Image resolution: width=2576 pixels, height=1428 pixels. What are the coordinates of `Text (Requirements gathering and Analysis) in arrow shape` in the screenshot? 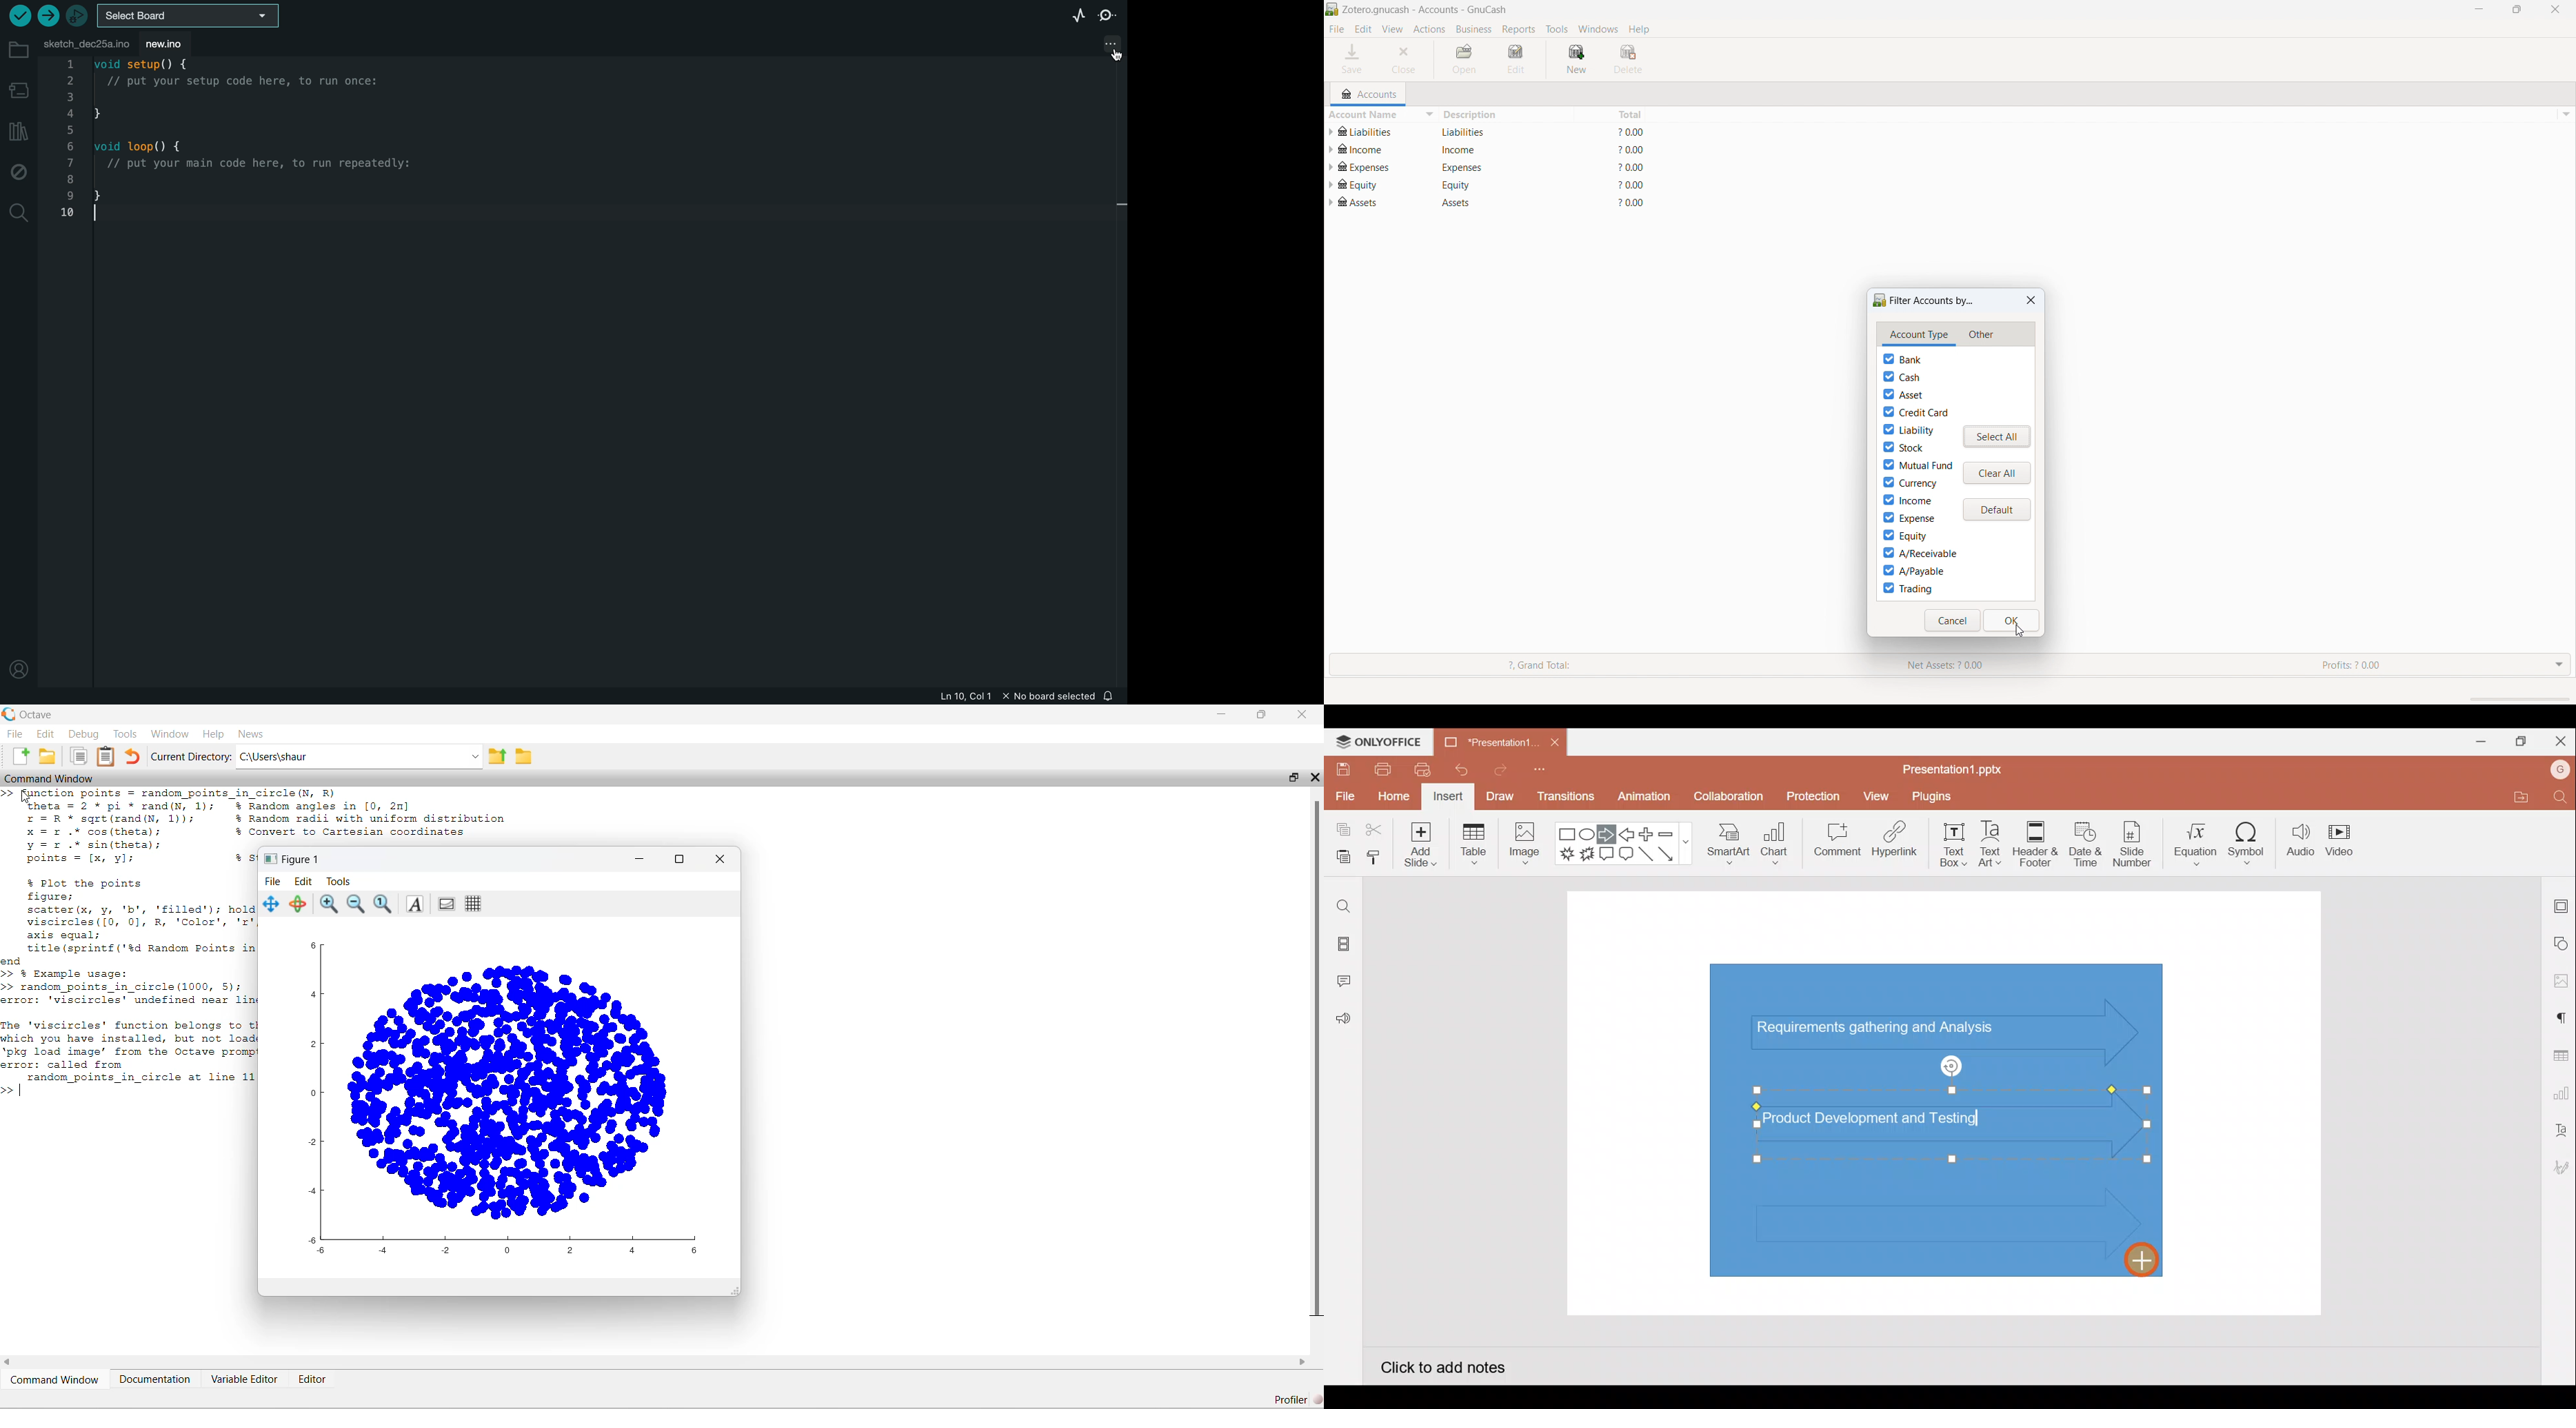 It's located at (1887, 1029).